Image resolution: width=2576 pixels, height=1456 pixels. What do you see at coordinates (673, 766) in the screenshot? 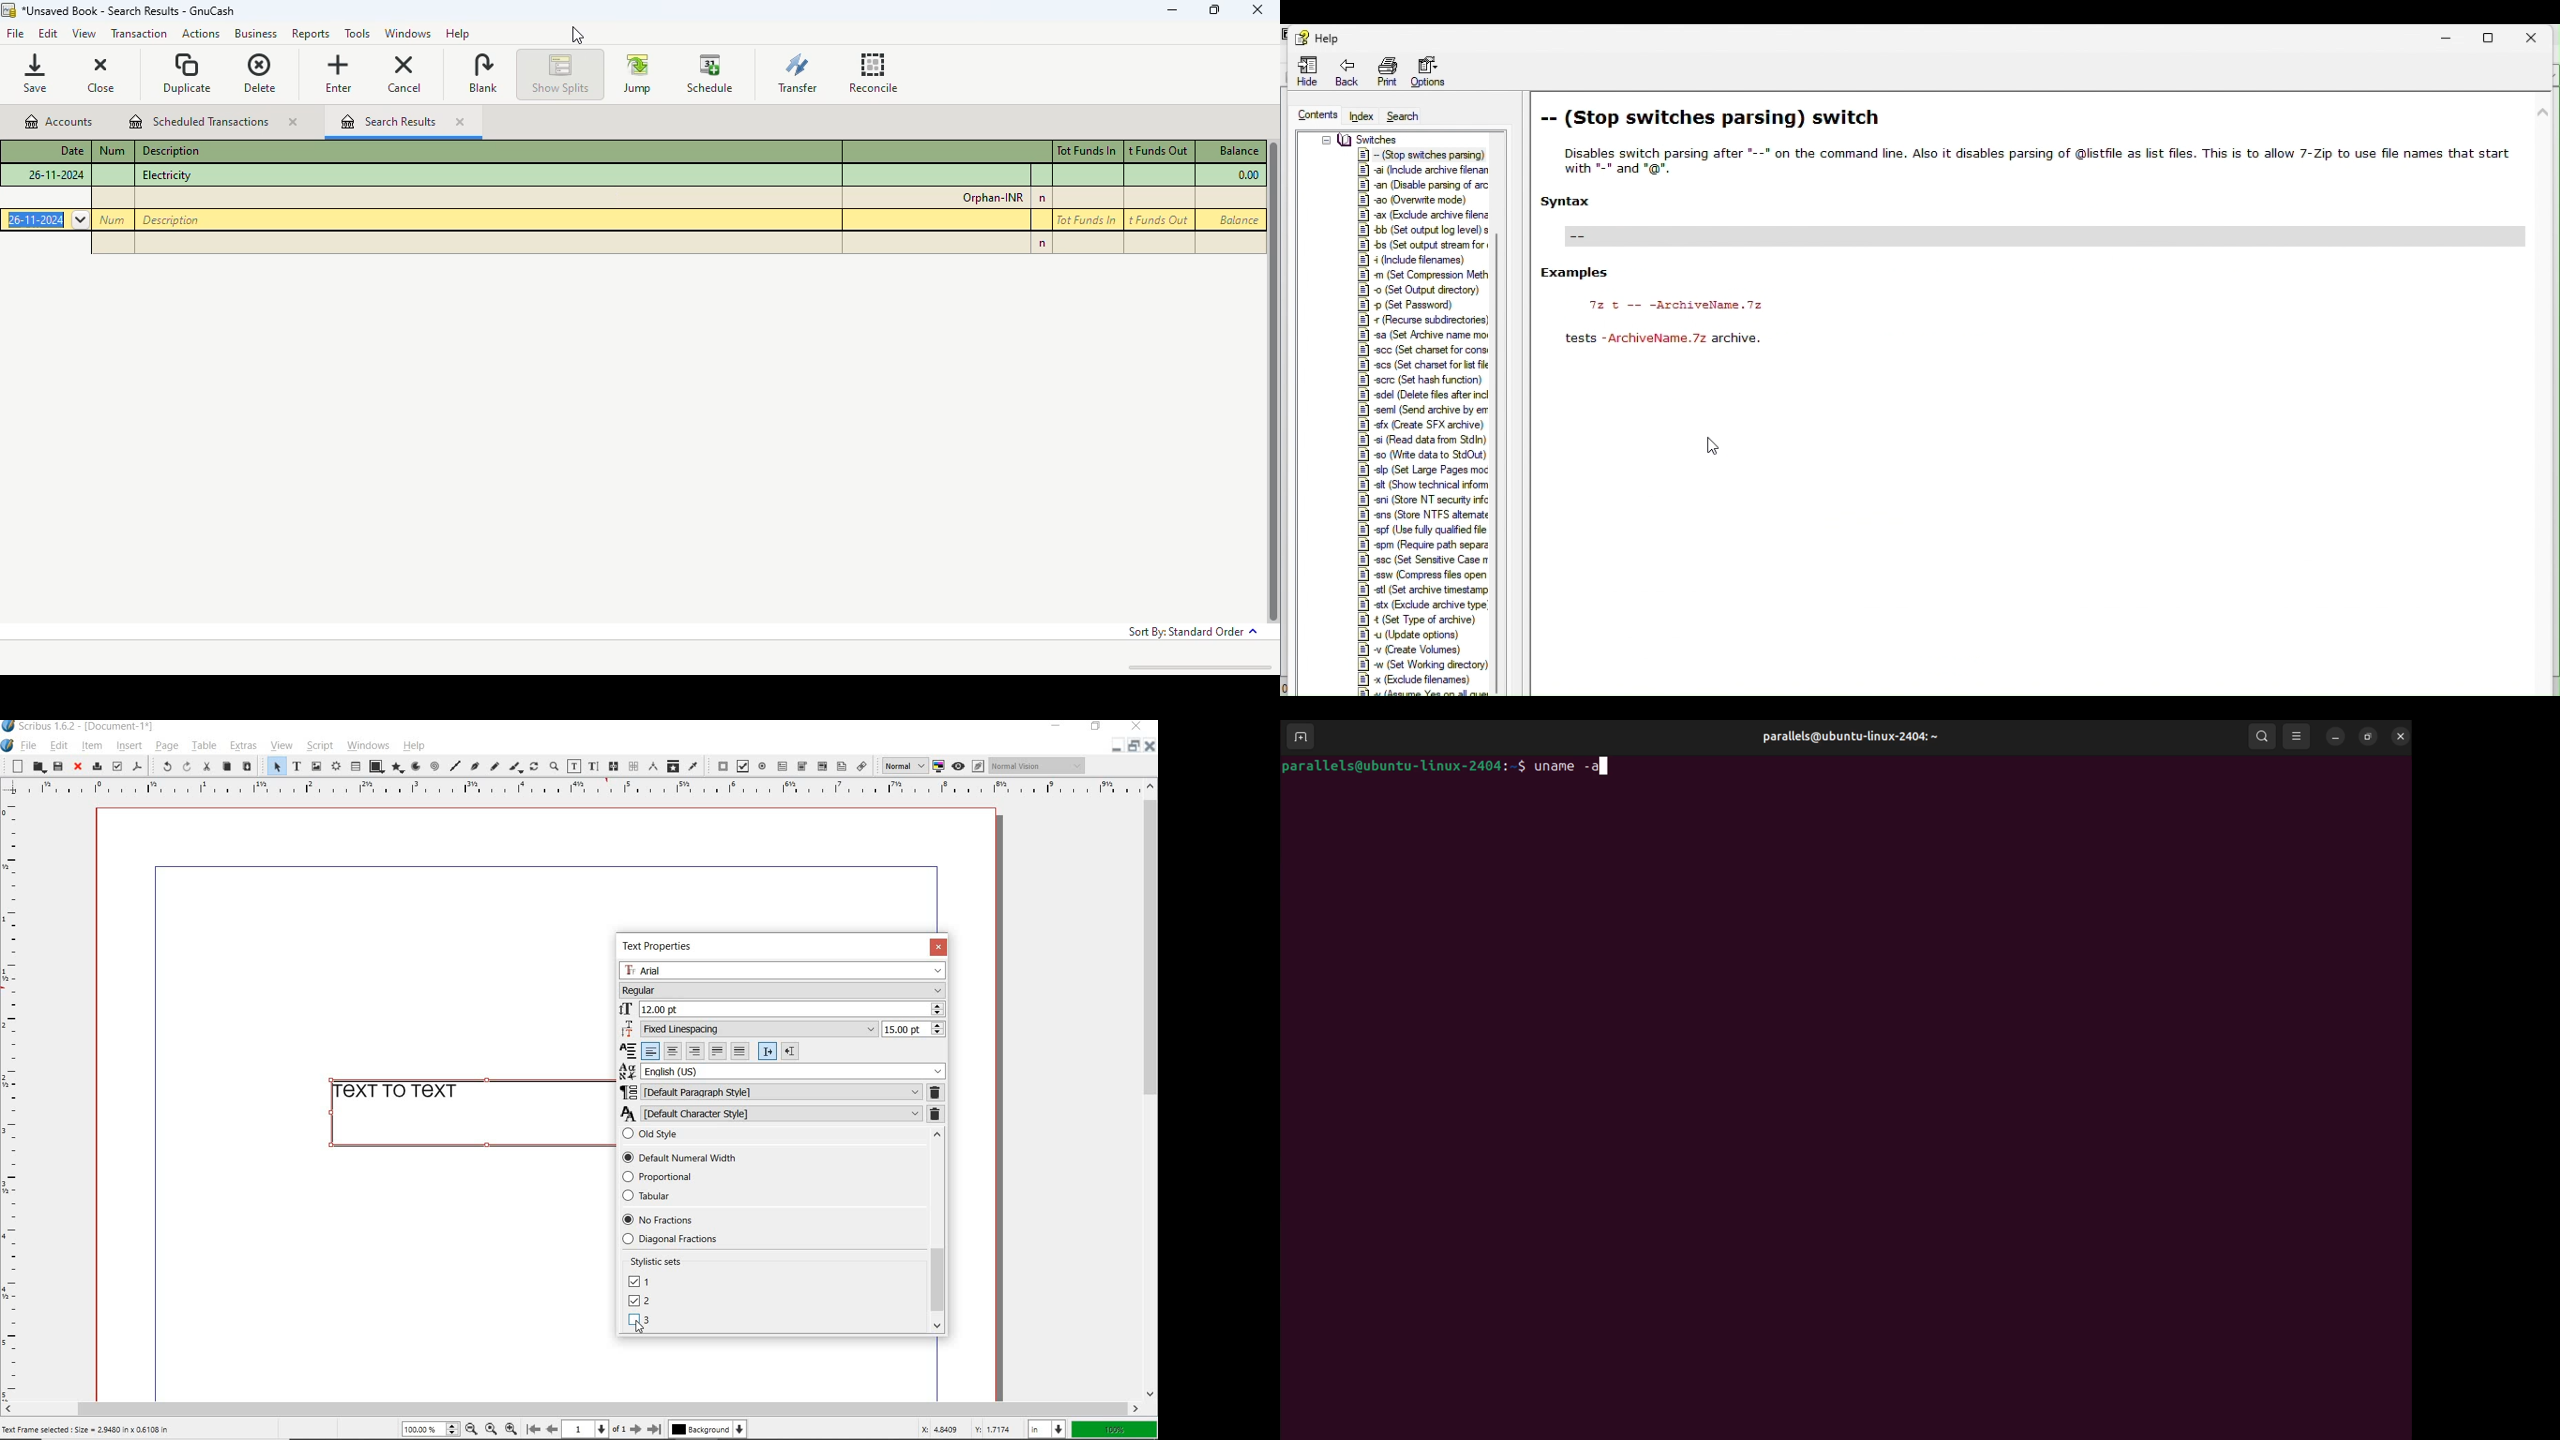
I see `copy item properties` at bounding box center [673, 766].